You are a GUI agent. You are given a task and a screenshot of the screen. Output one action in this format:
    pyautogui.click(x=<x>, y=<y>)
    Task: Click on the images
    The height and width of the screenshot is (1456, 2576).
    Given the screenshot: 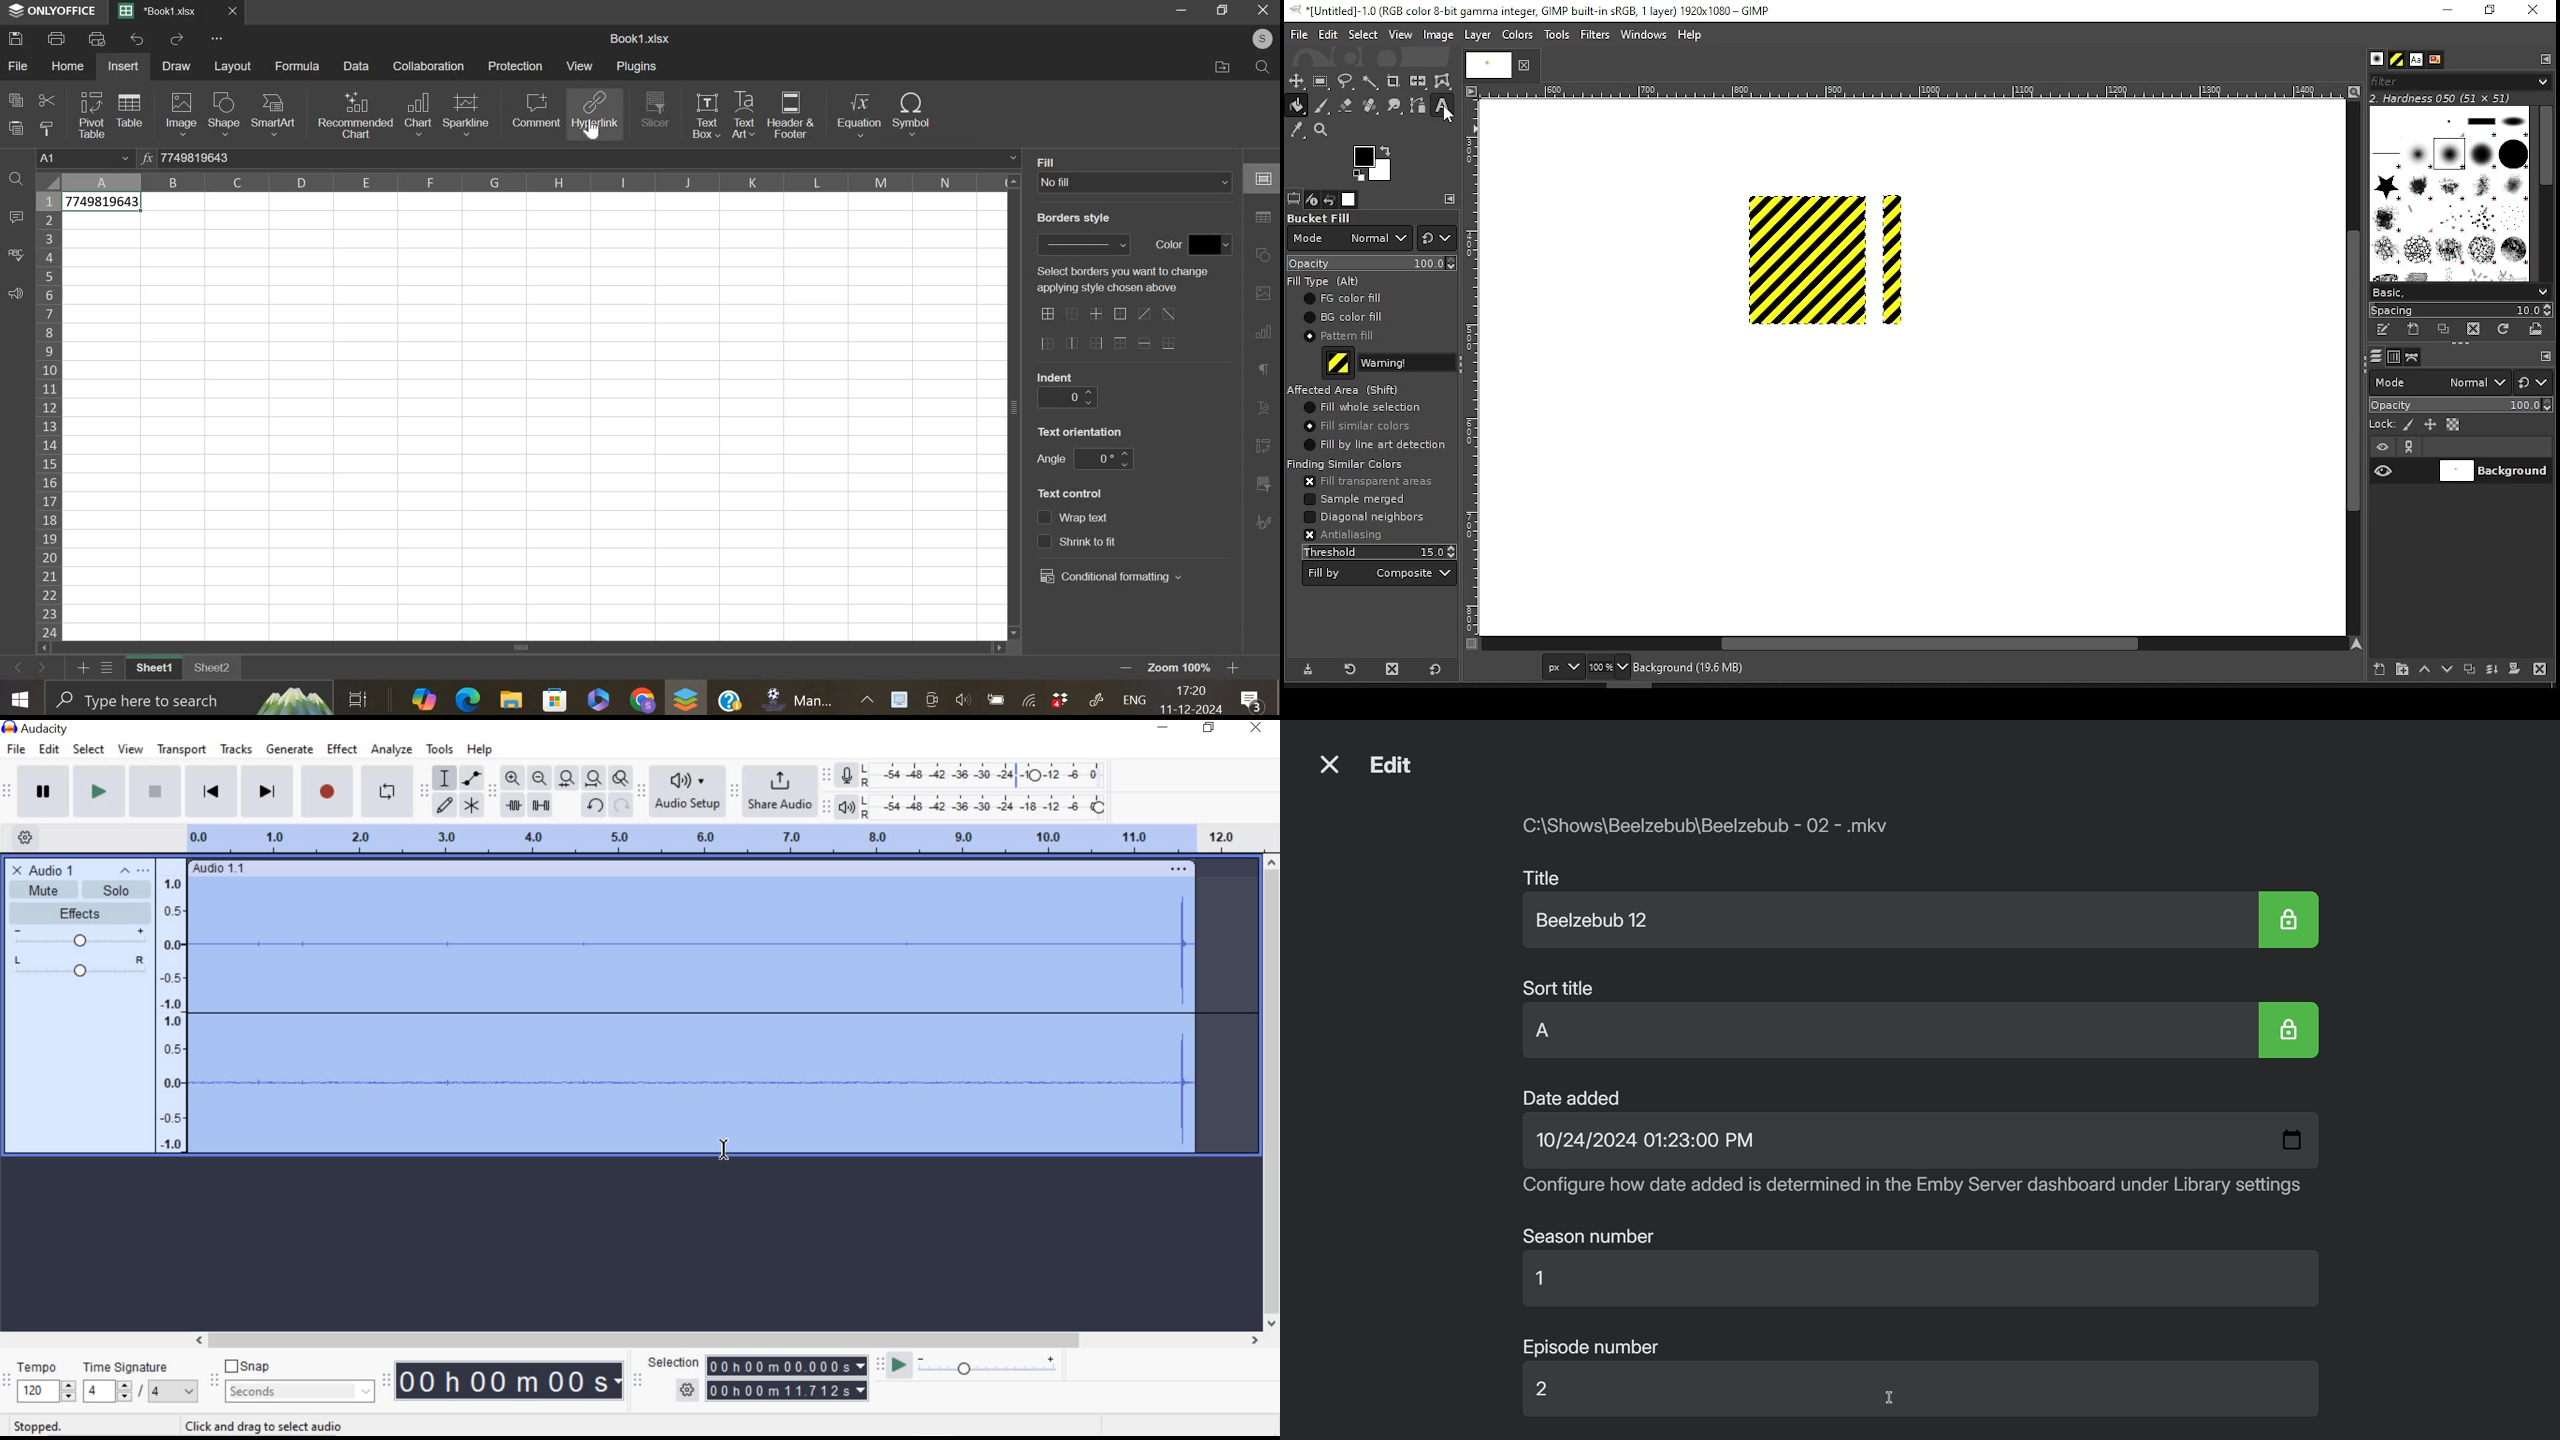 What is the action you would take?
    pyautogui.click(x=1350, y=200)
    